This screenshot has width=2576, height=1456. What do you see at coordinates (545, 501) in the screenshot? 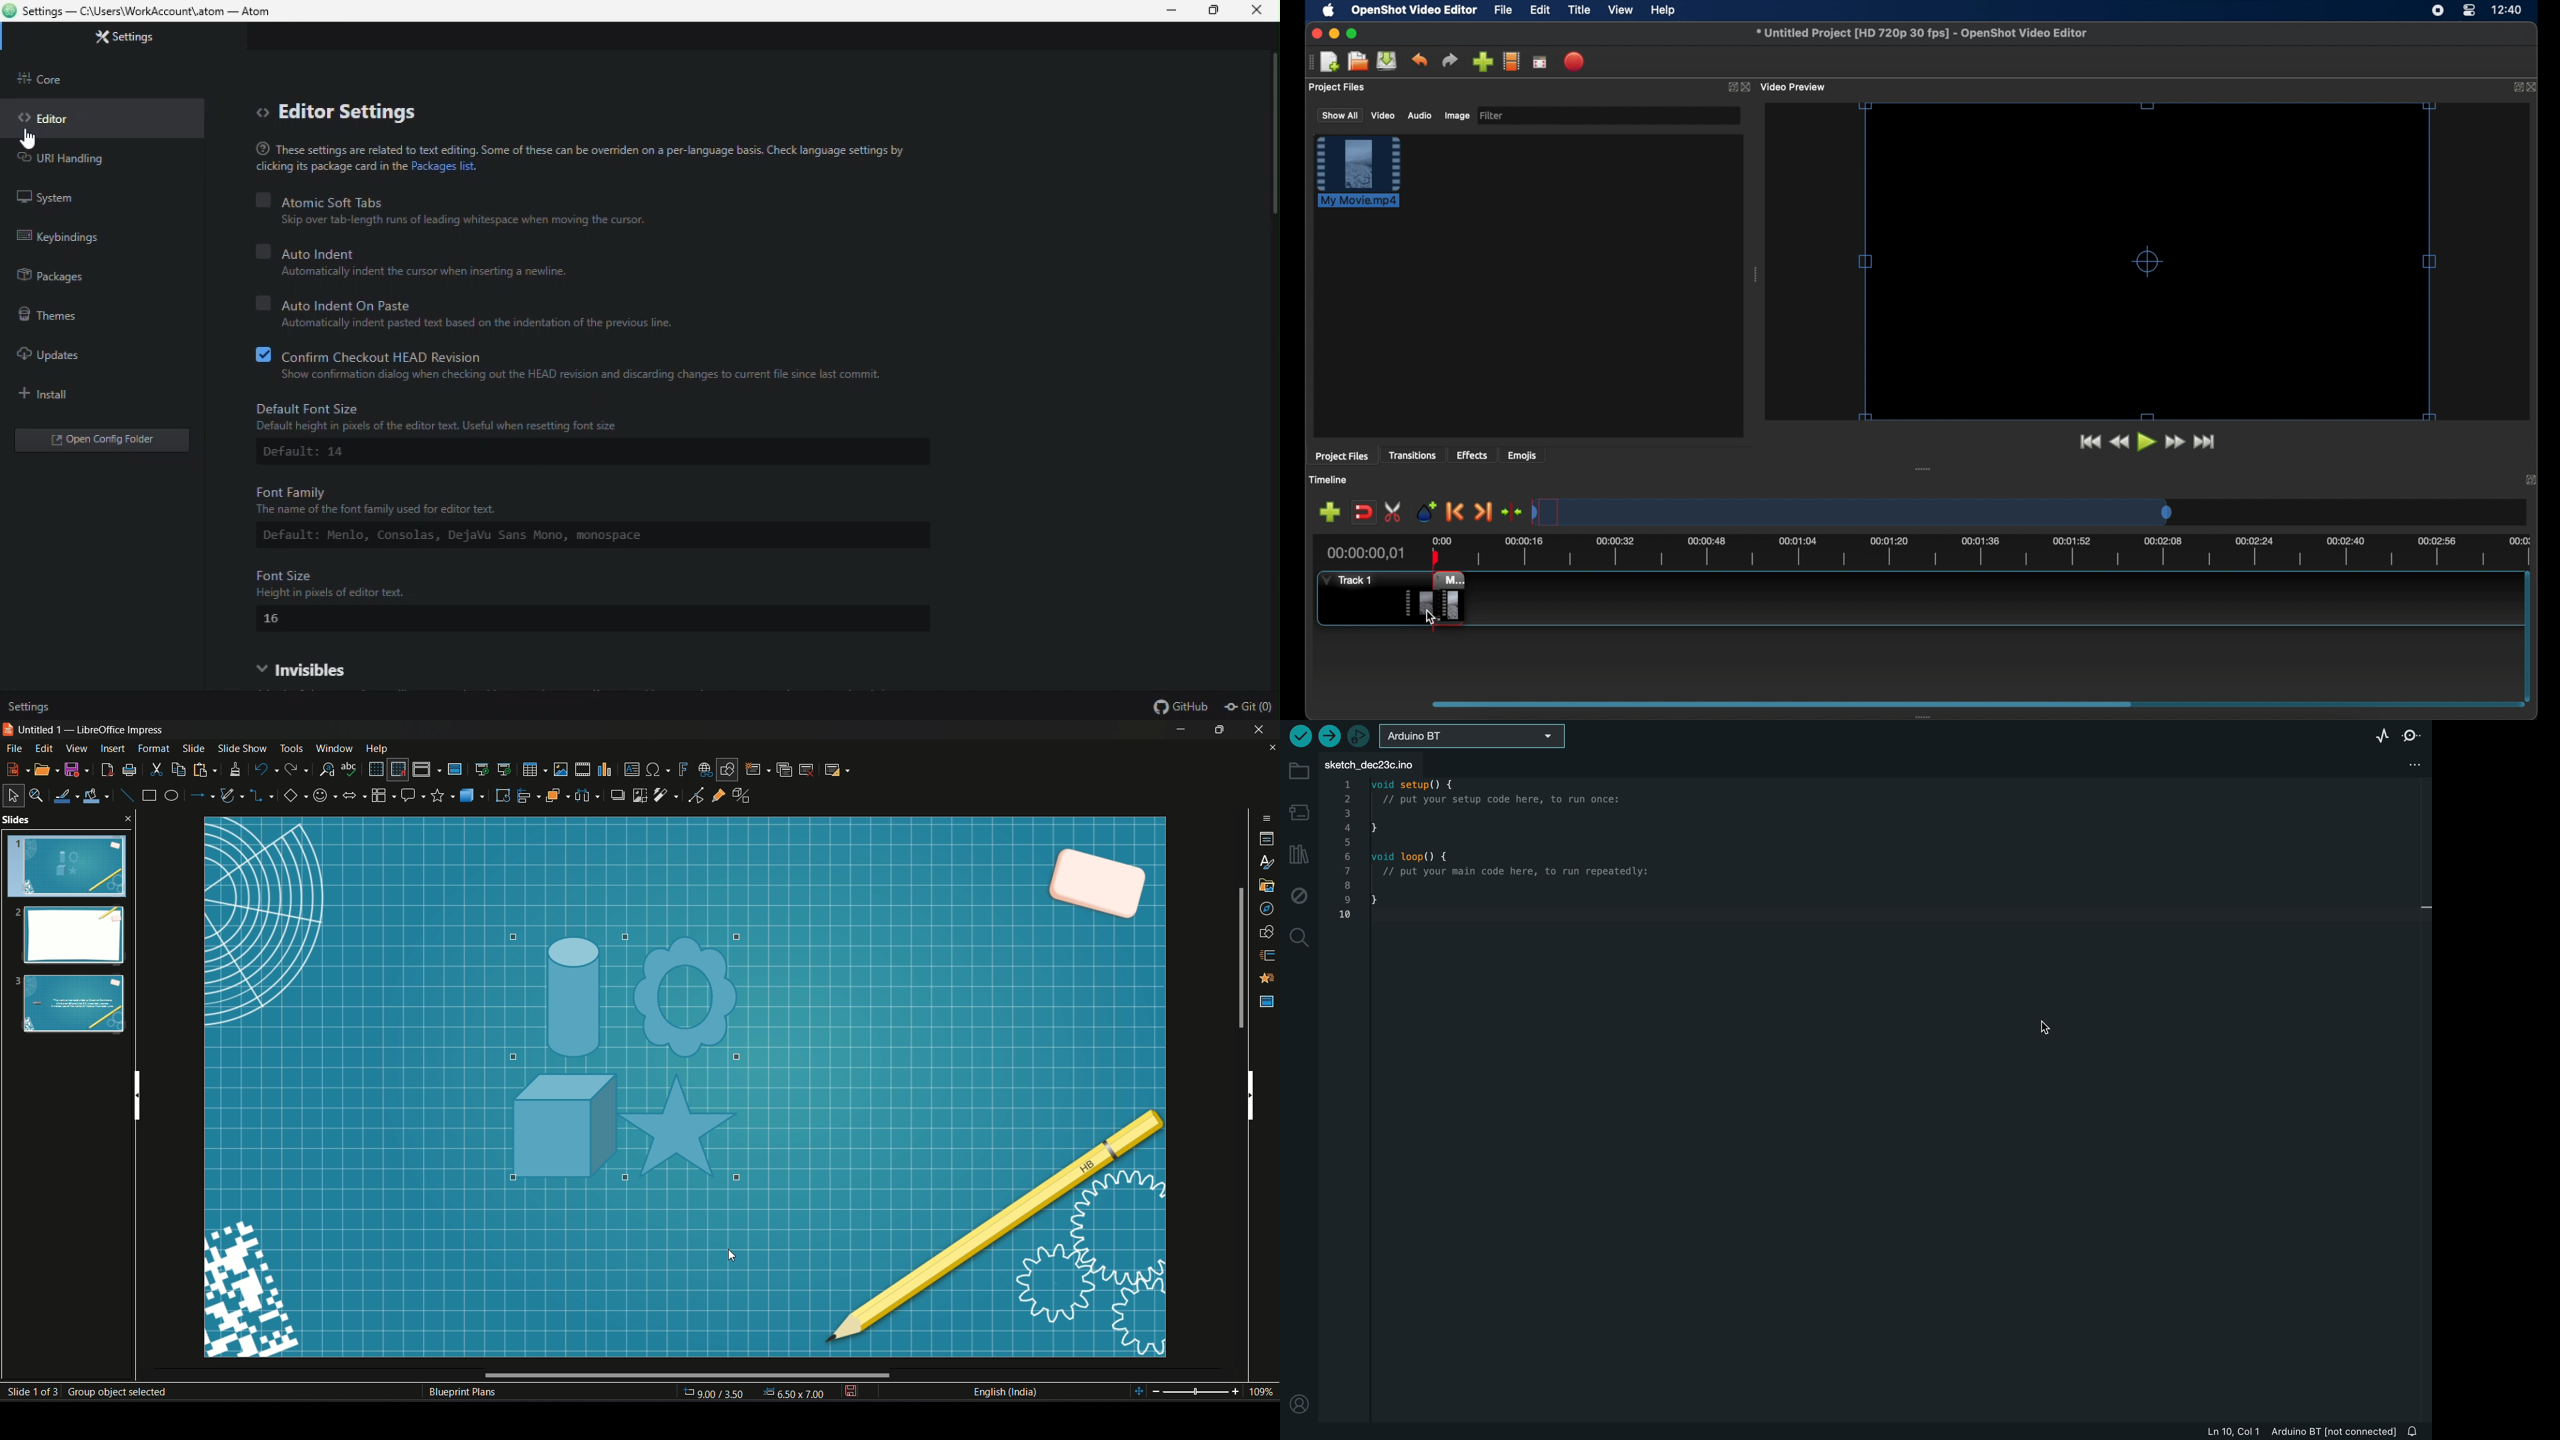
I see `Font Family
The name of the font family used for editor text.` at bounding box center [545, 501].